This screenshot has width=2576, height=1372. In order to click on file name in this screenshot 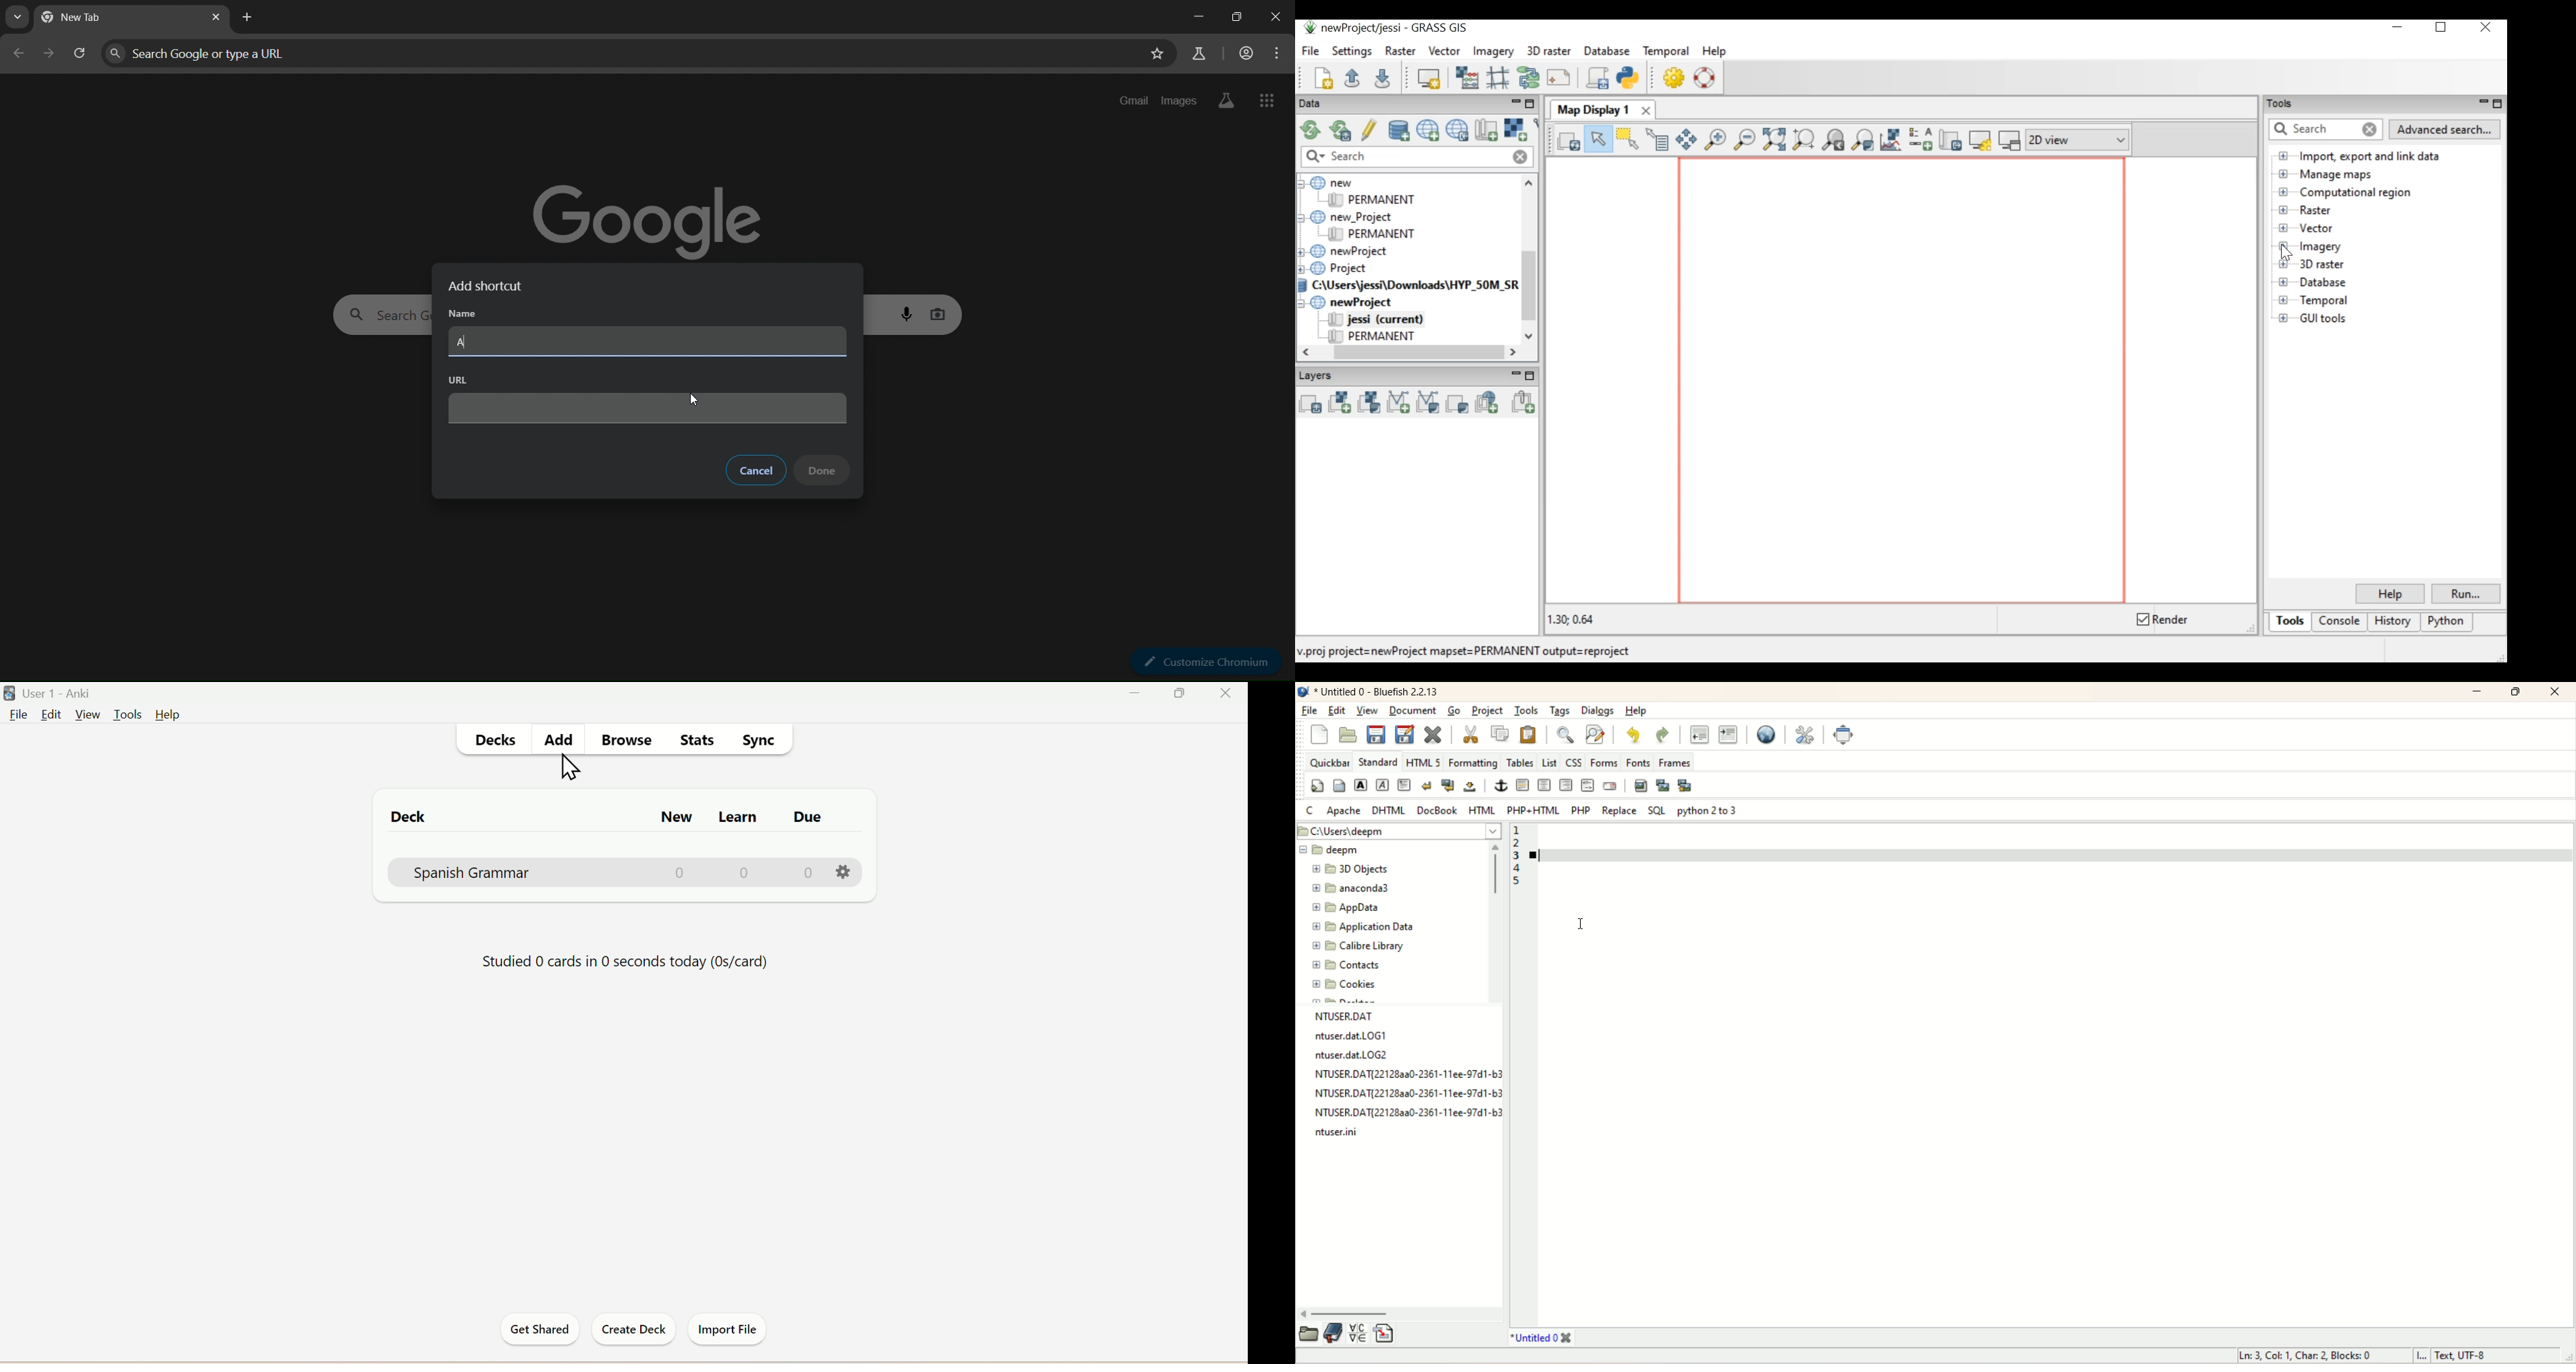, I will do `click(1363, 1056)`.